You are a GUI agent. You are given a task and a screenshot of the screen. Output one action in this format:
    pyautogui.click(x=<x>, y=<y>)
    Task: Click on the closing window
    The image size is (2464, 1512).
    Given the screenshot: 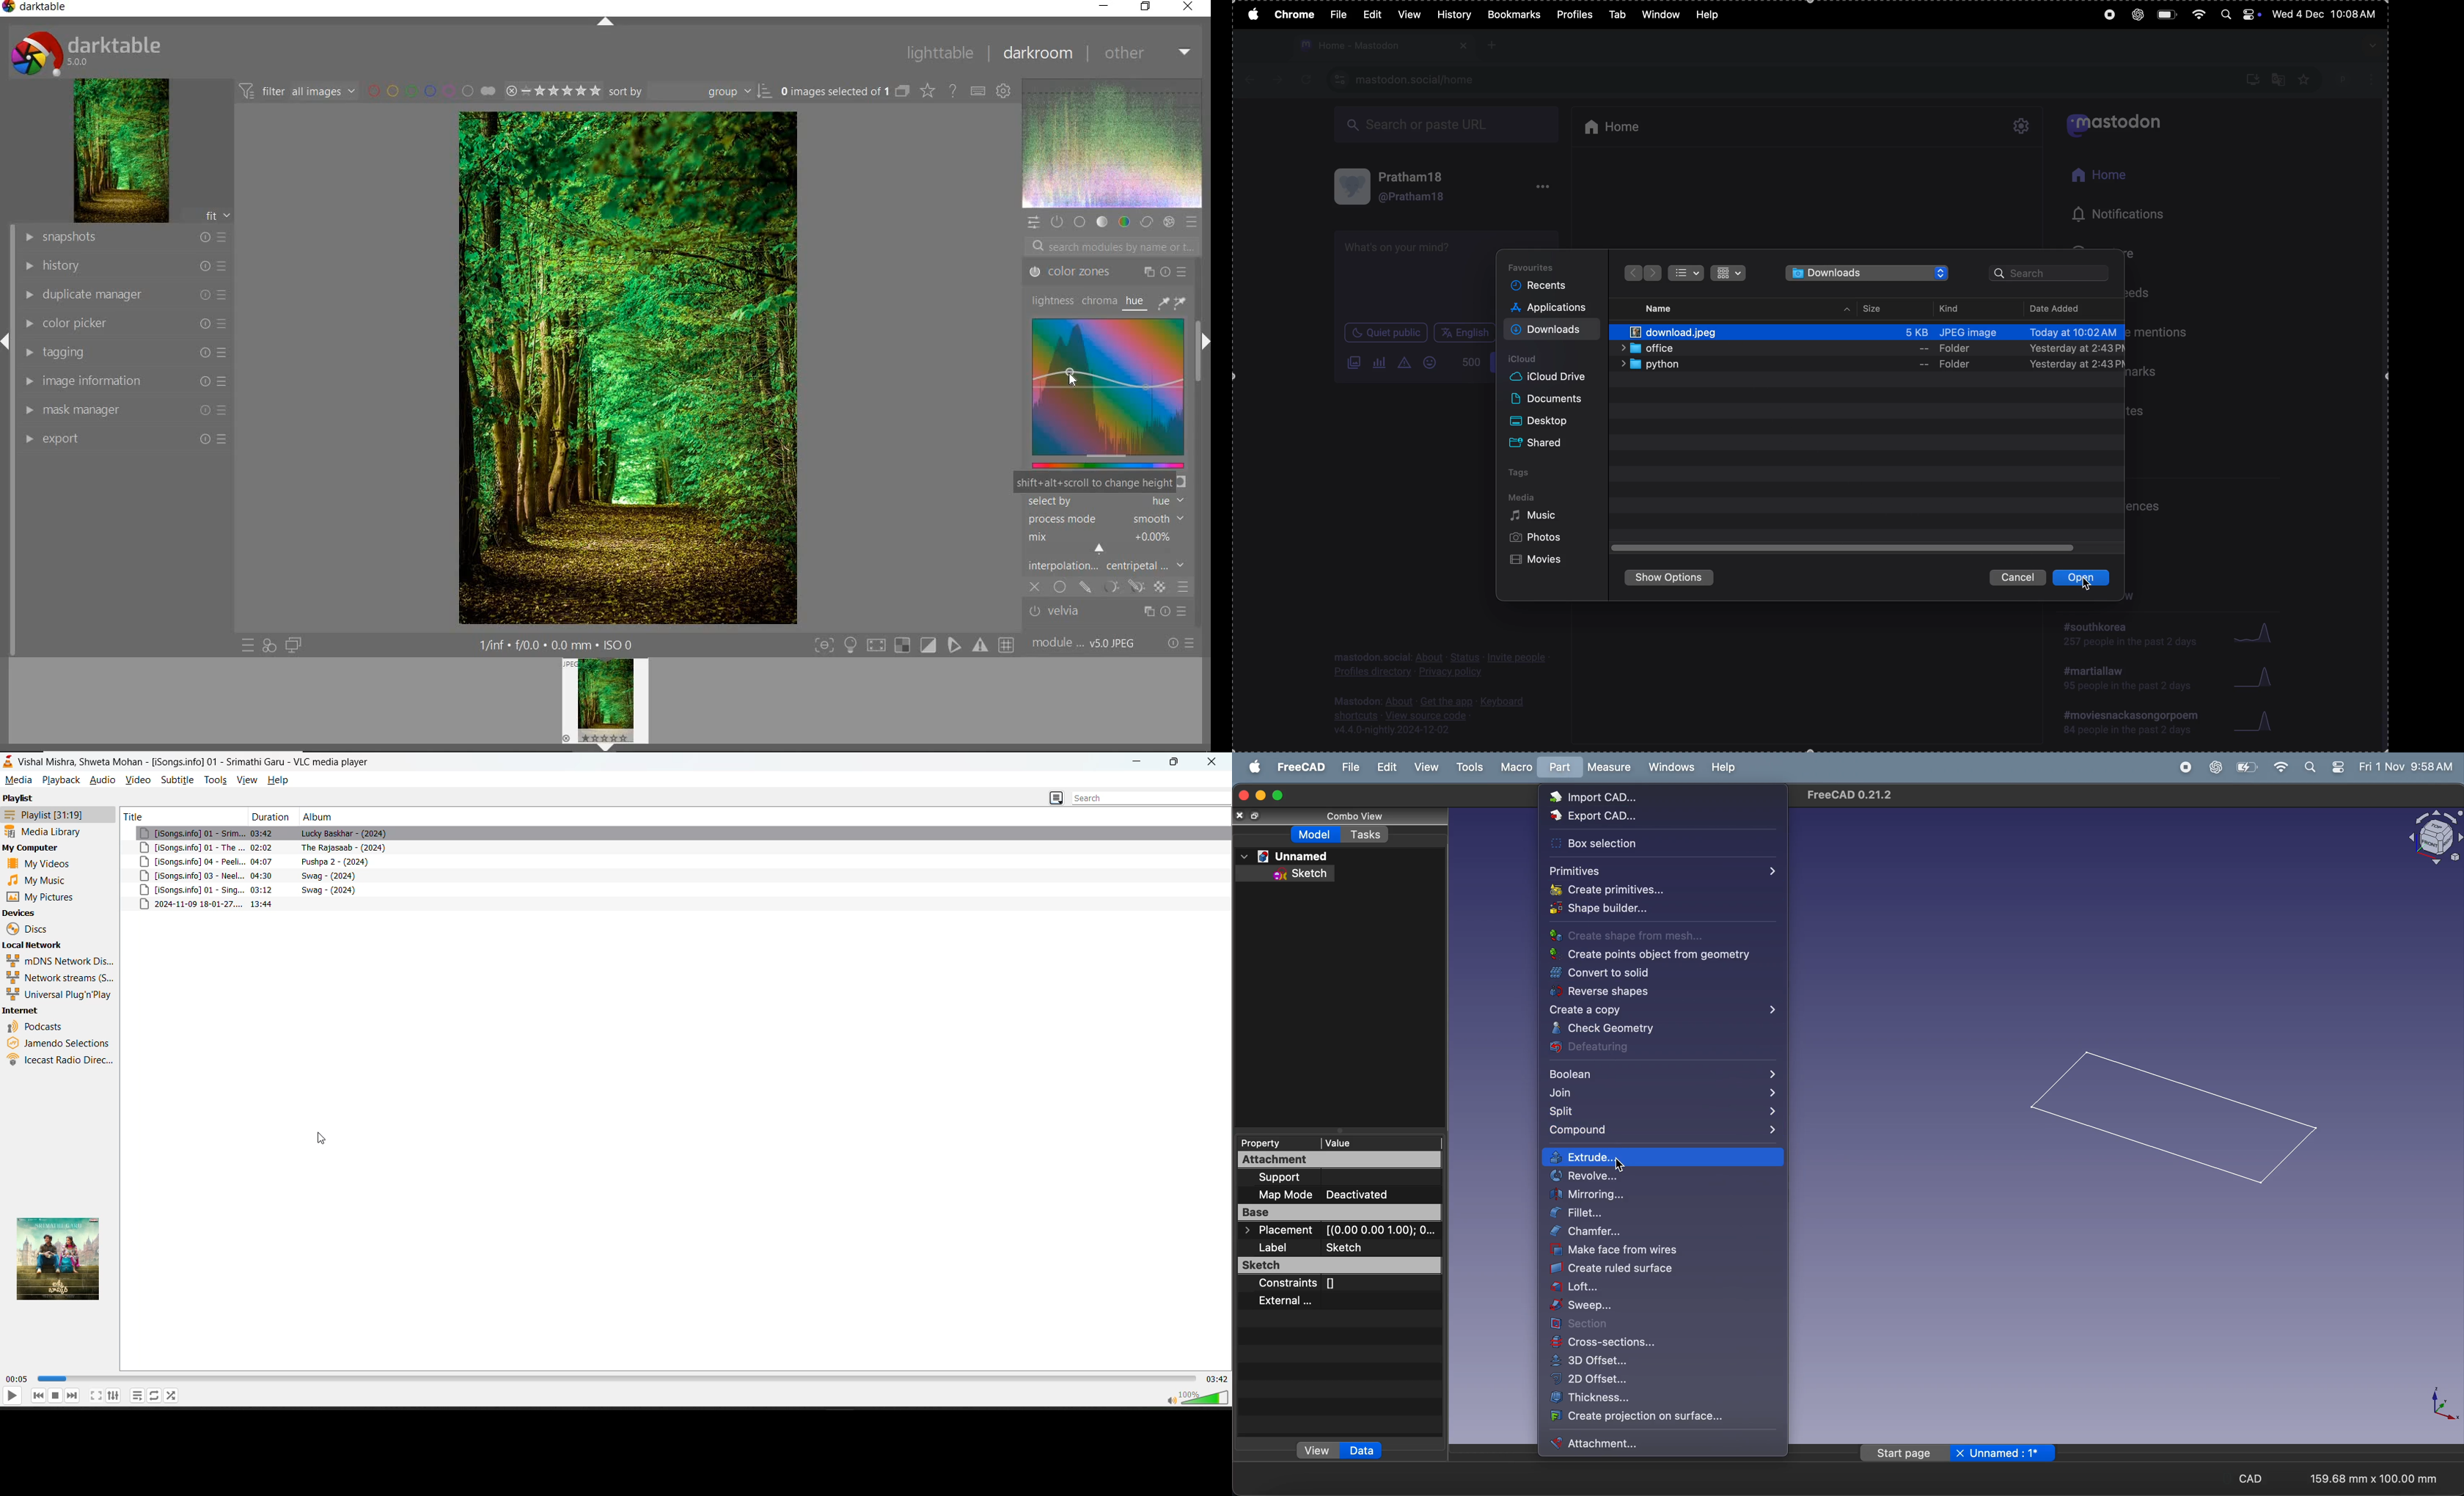 What is the action you would take?
    pyautogui.click(x=1241, y=796)
    